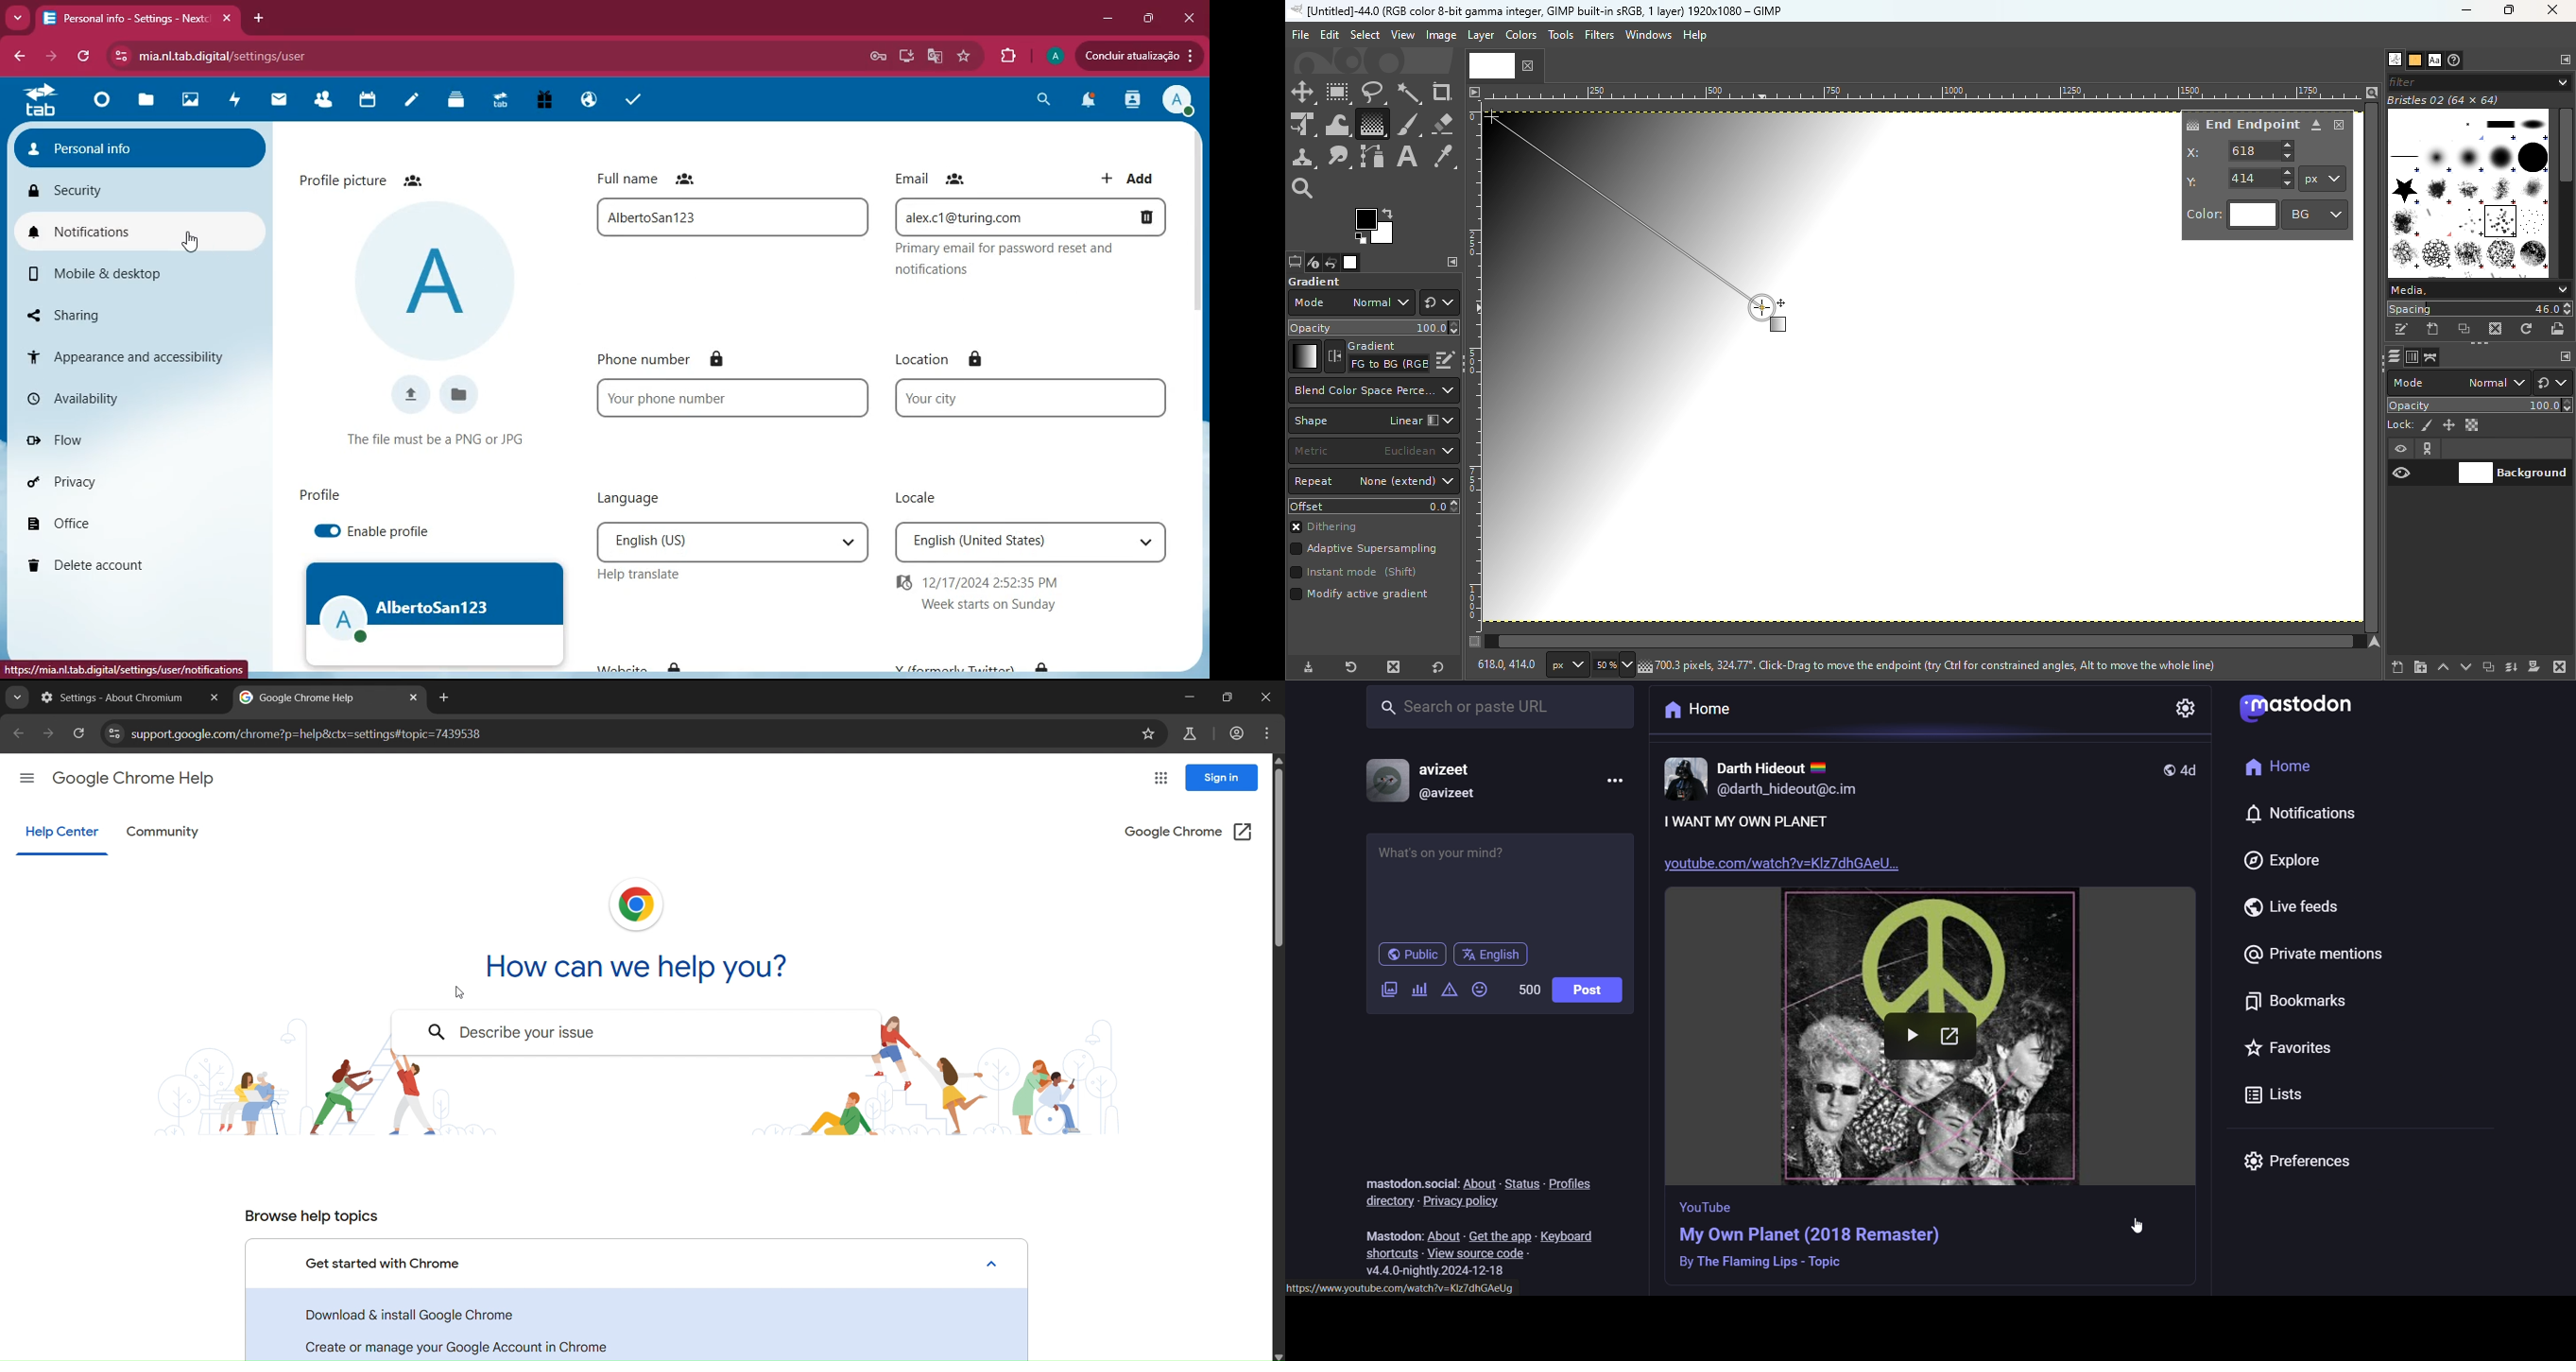 This screenshot has width=2576, height=1372. I want to click on untitled -36.0 (rgb color 8-bit gamma integer , gimp built in stgb, 1 layer) 1174x788 - gimp, so click(1536, 10).